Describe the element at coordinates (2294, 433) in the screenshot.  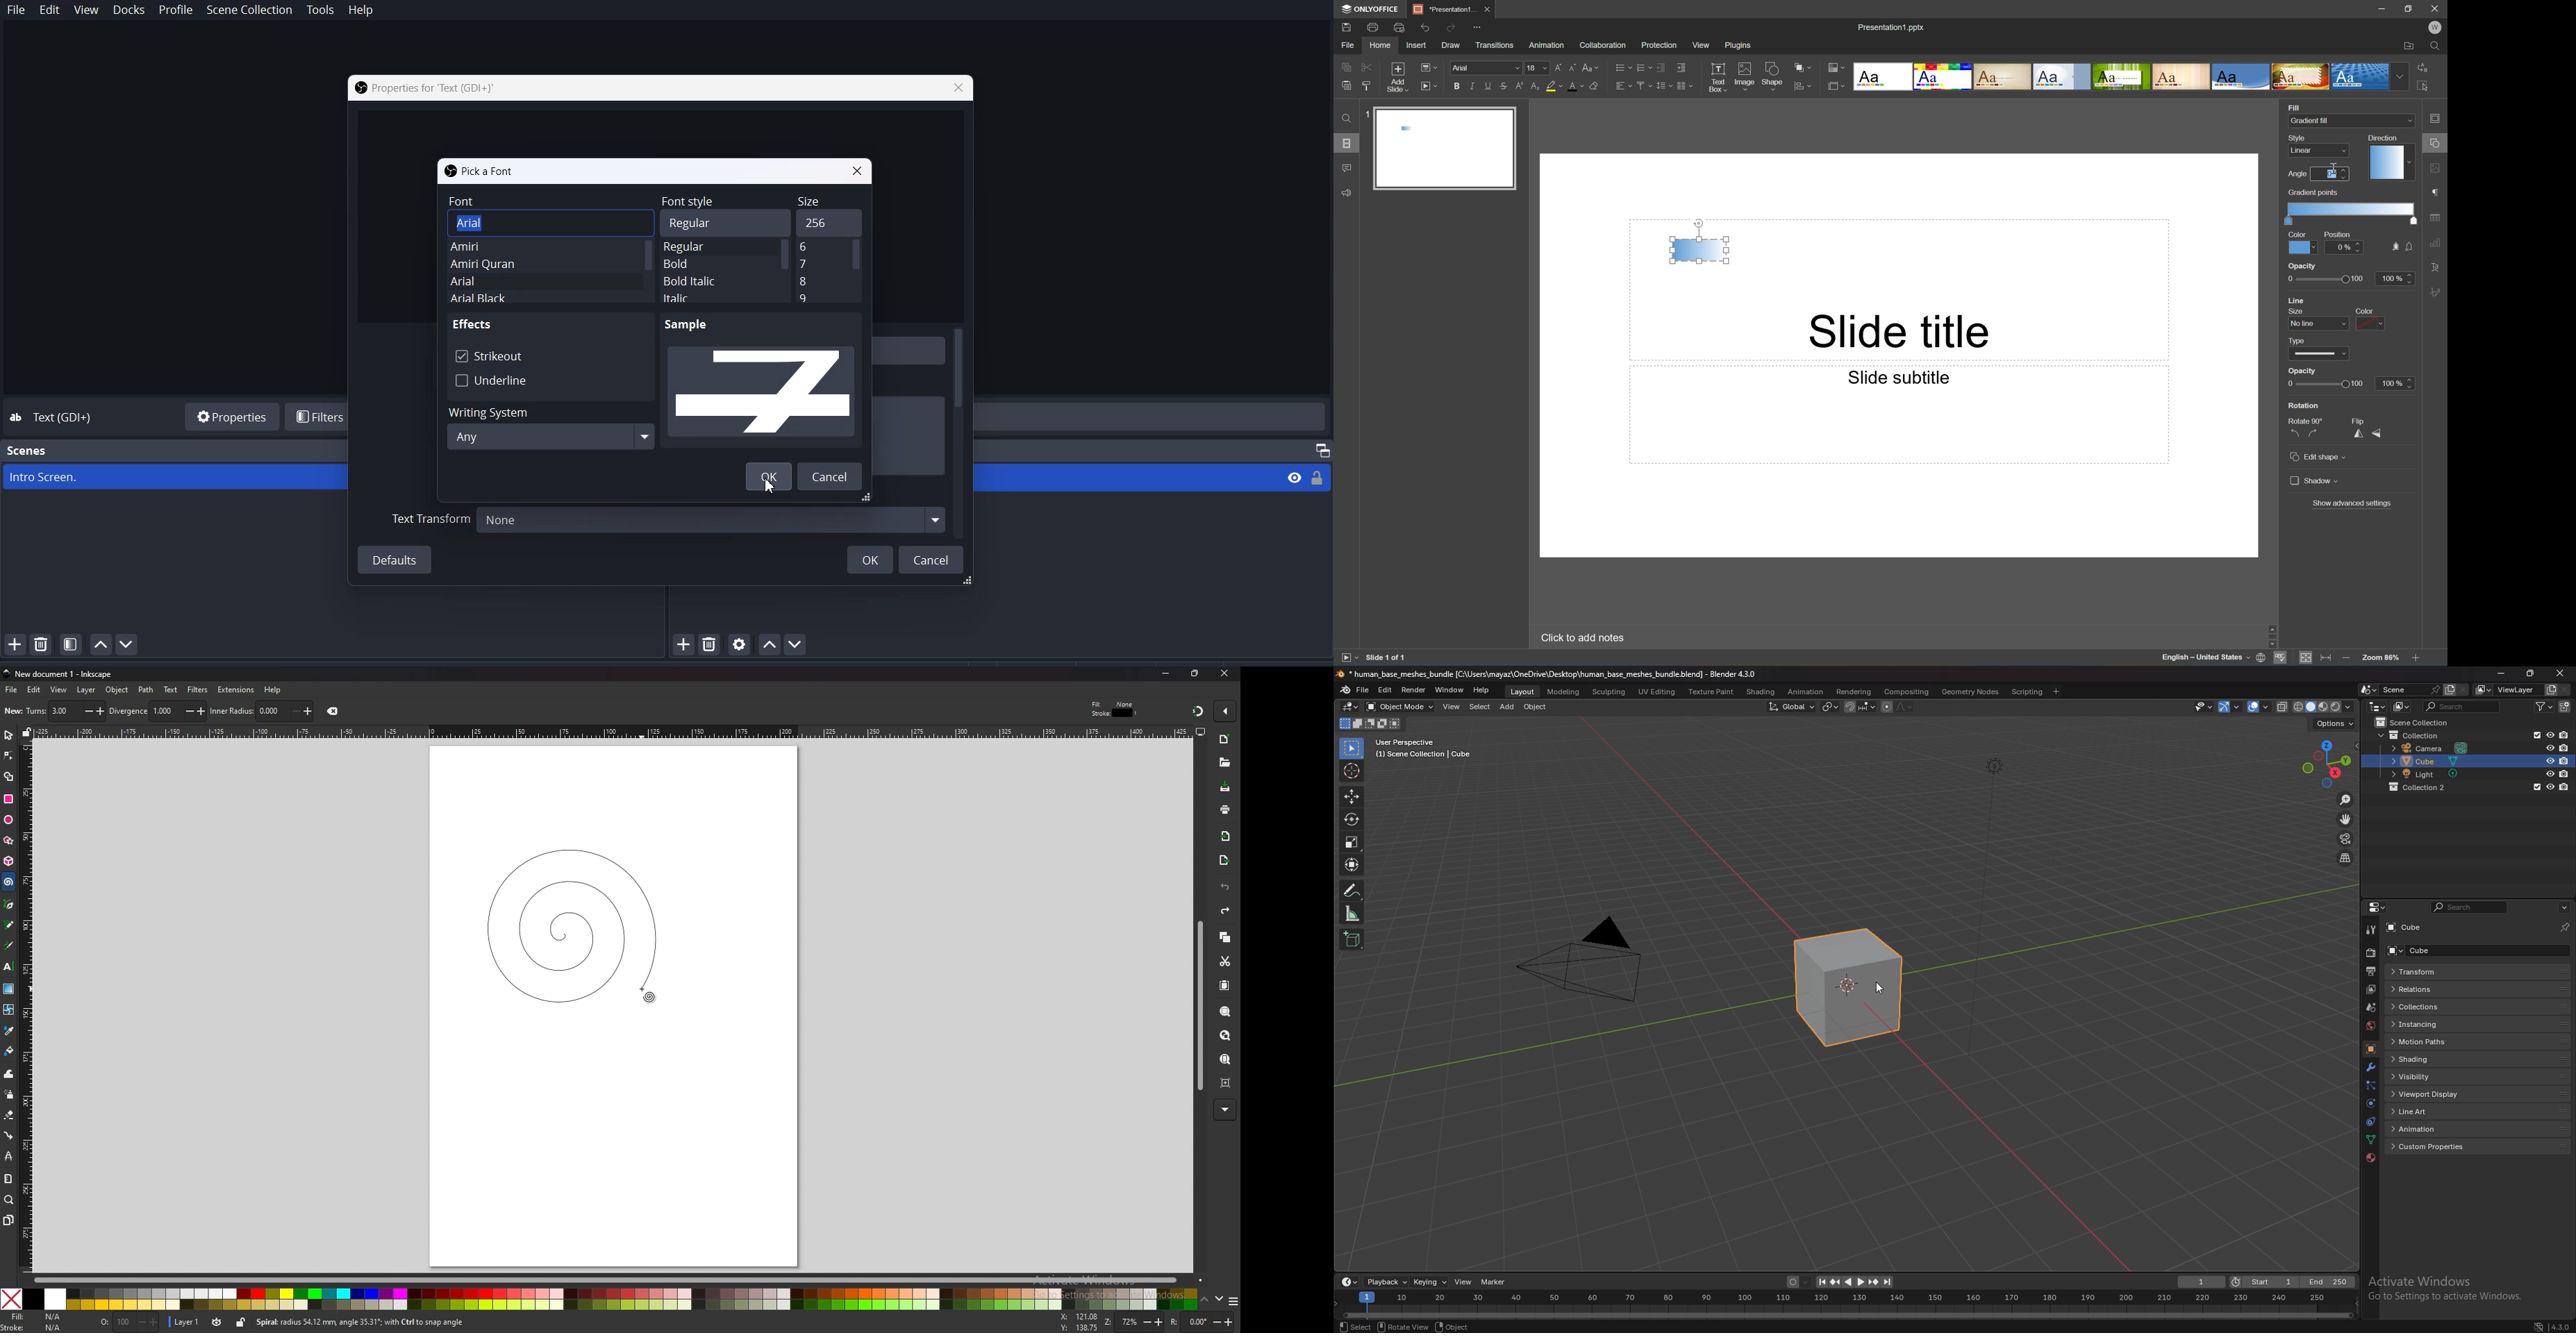
I see `Rotate 90° counterclockwise` at that location.